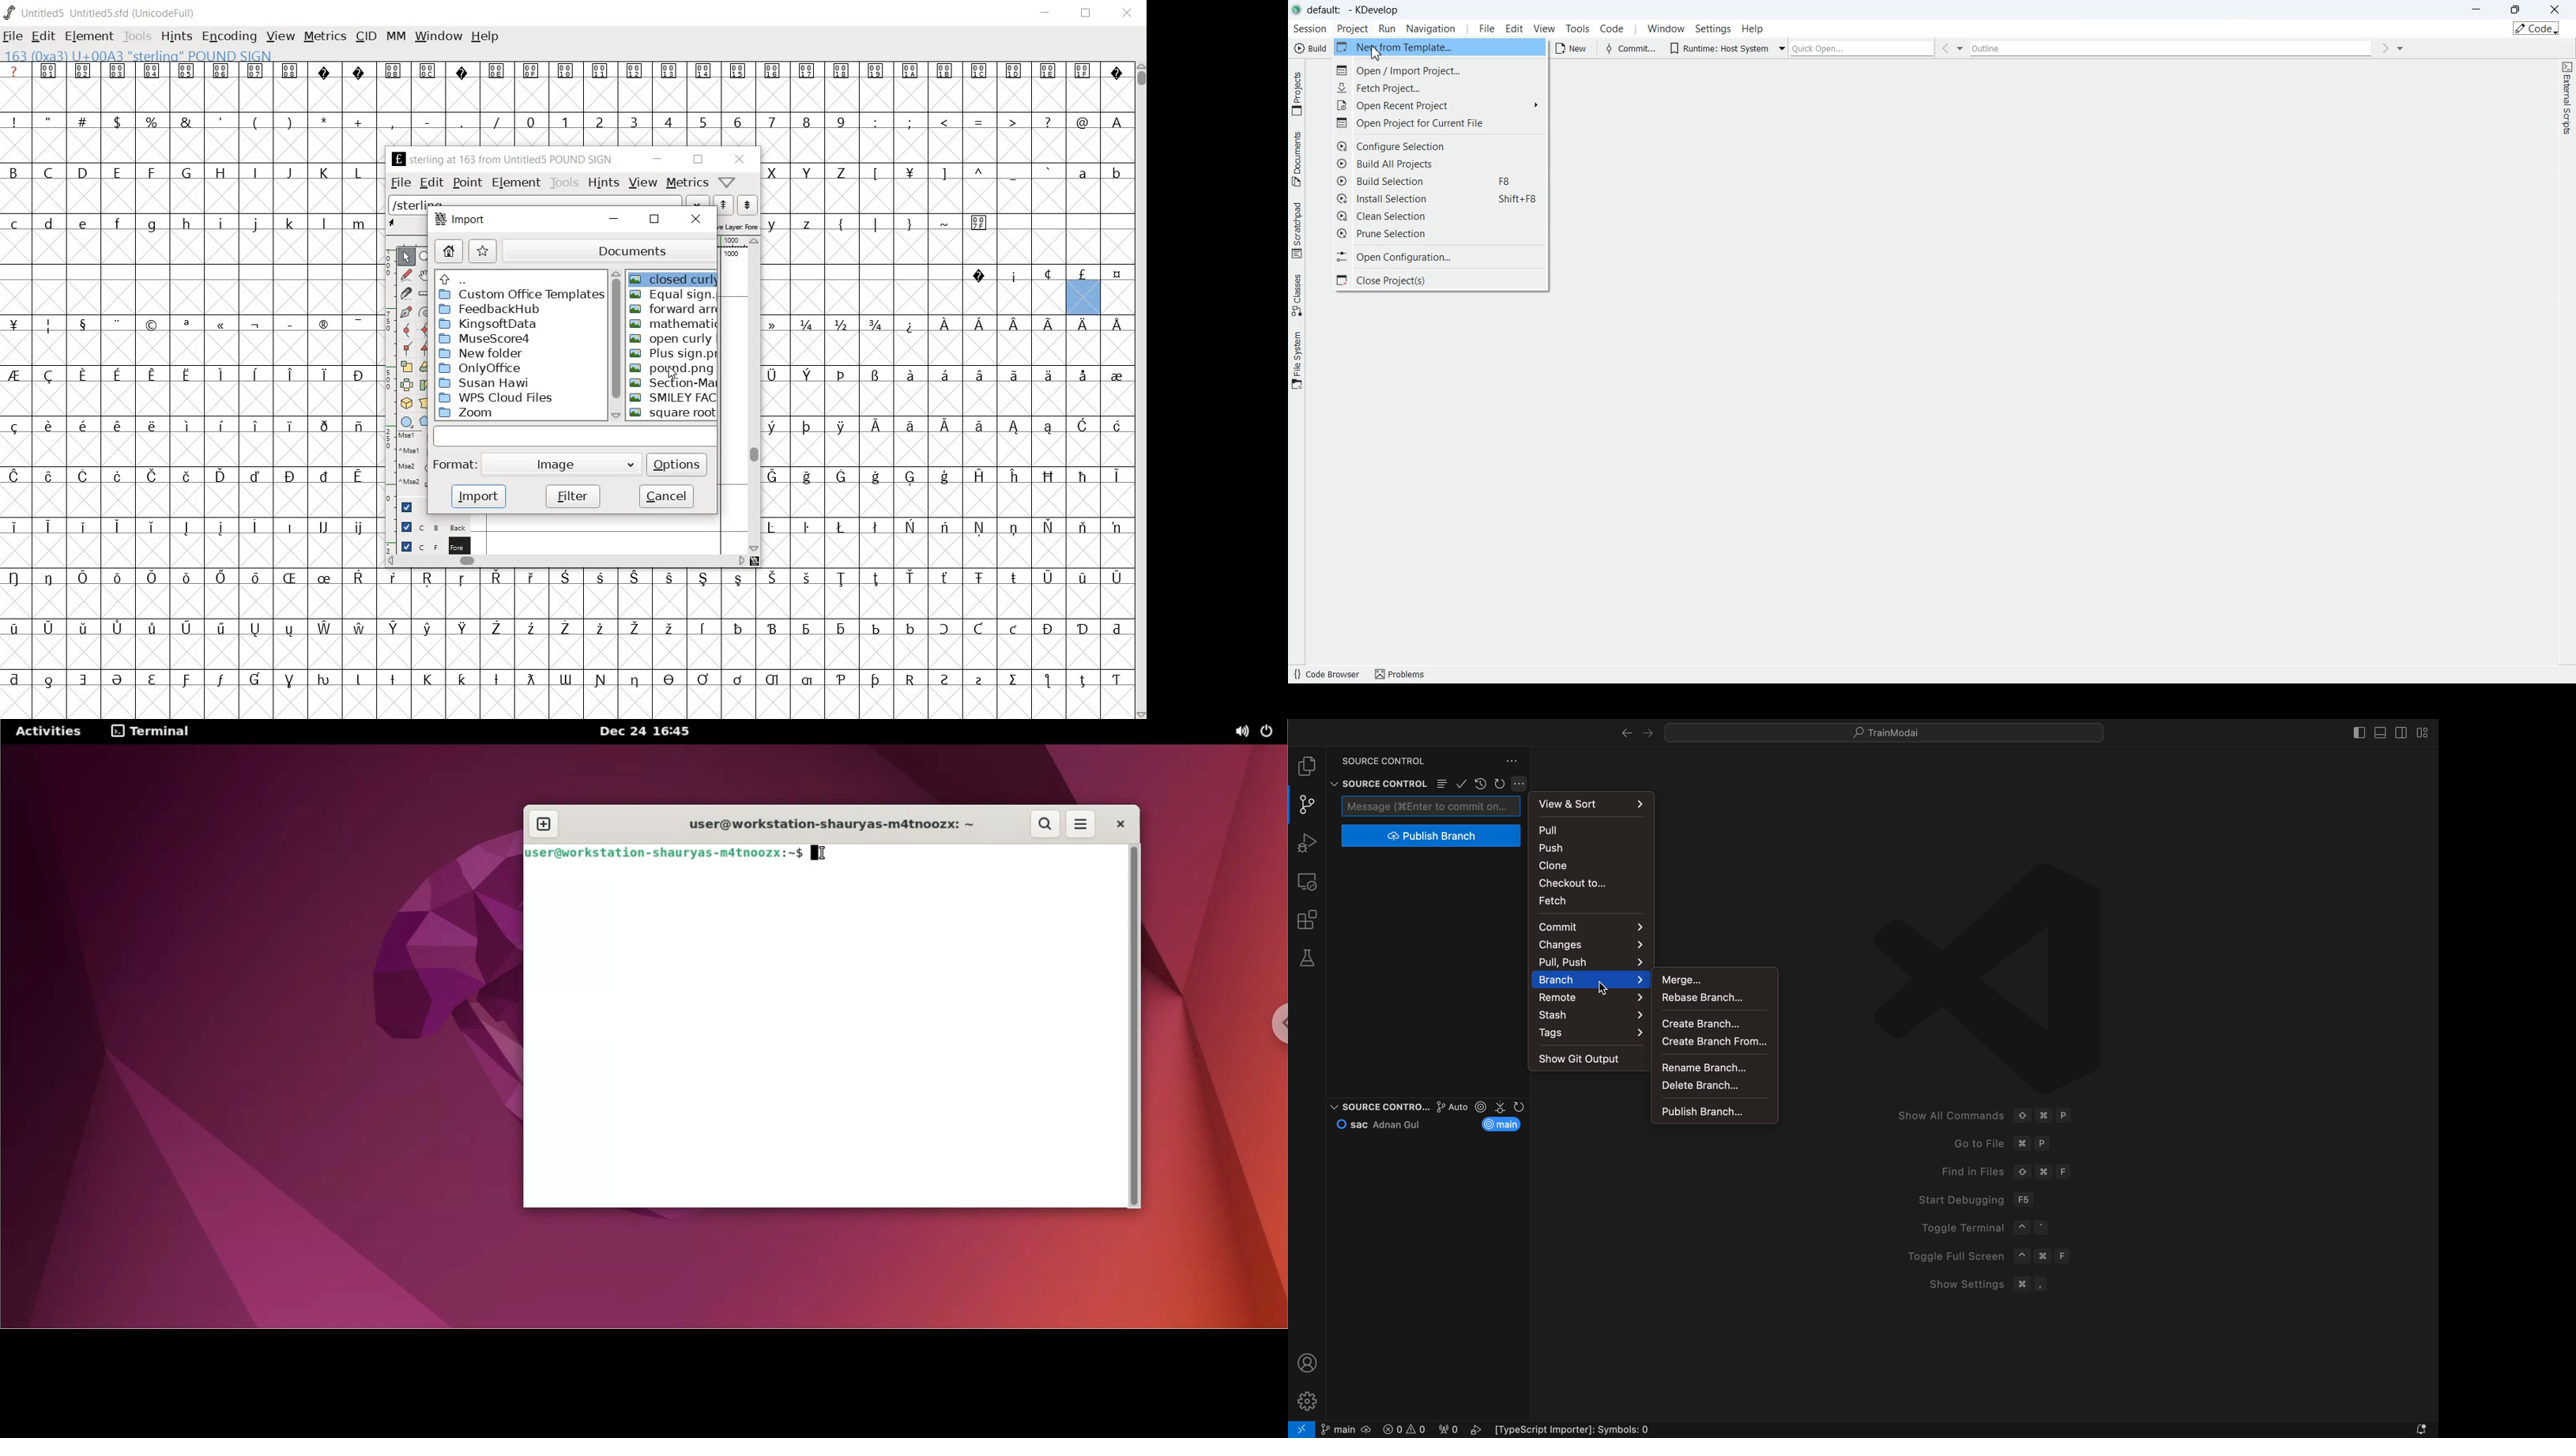  I want to click on Symbol, so click(776, 427).